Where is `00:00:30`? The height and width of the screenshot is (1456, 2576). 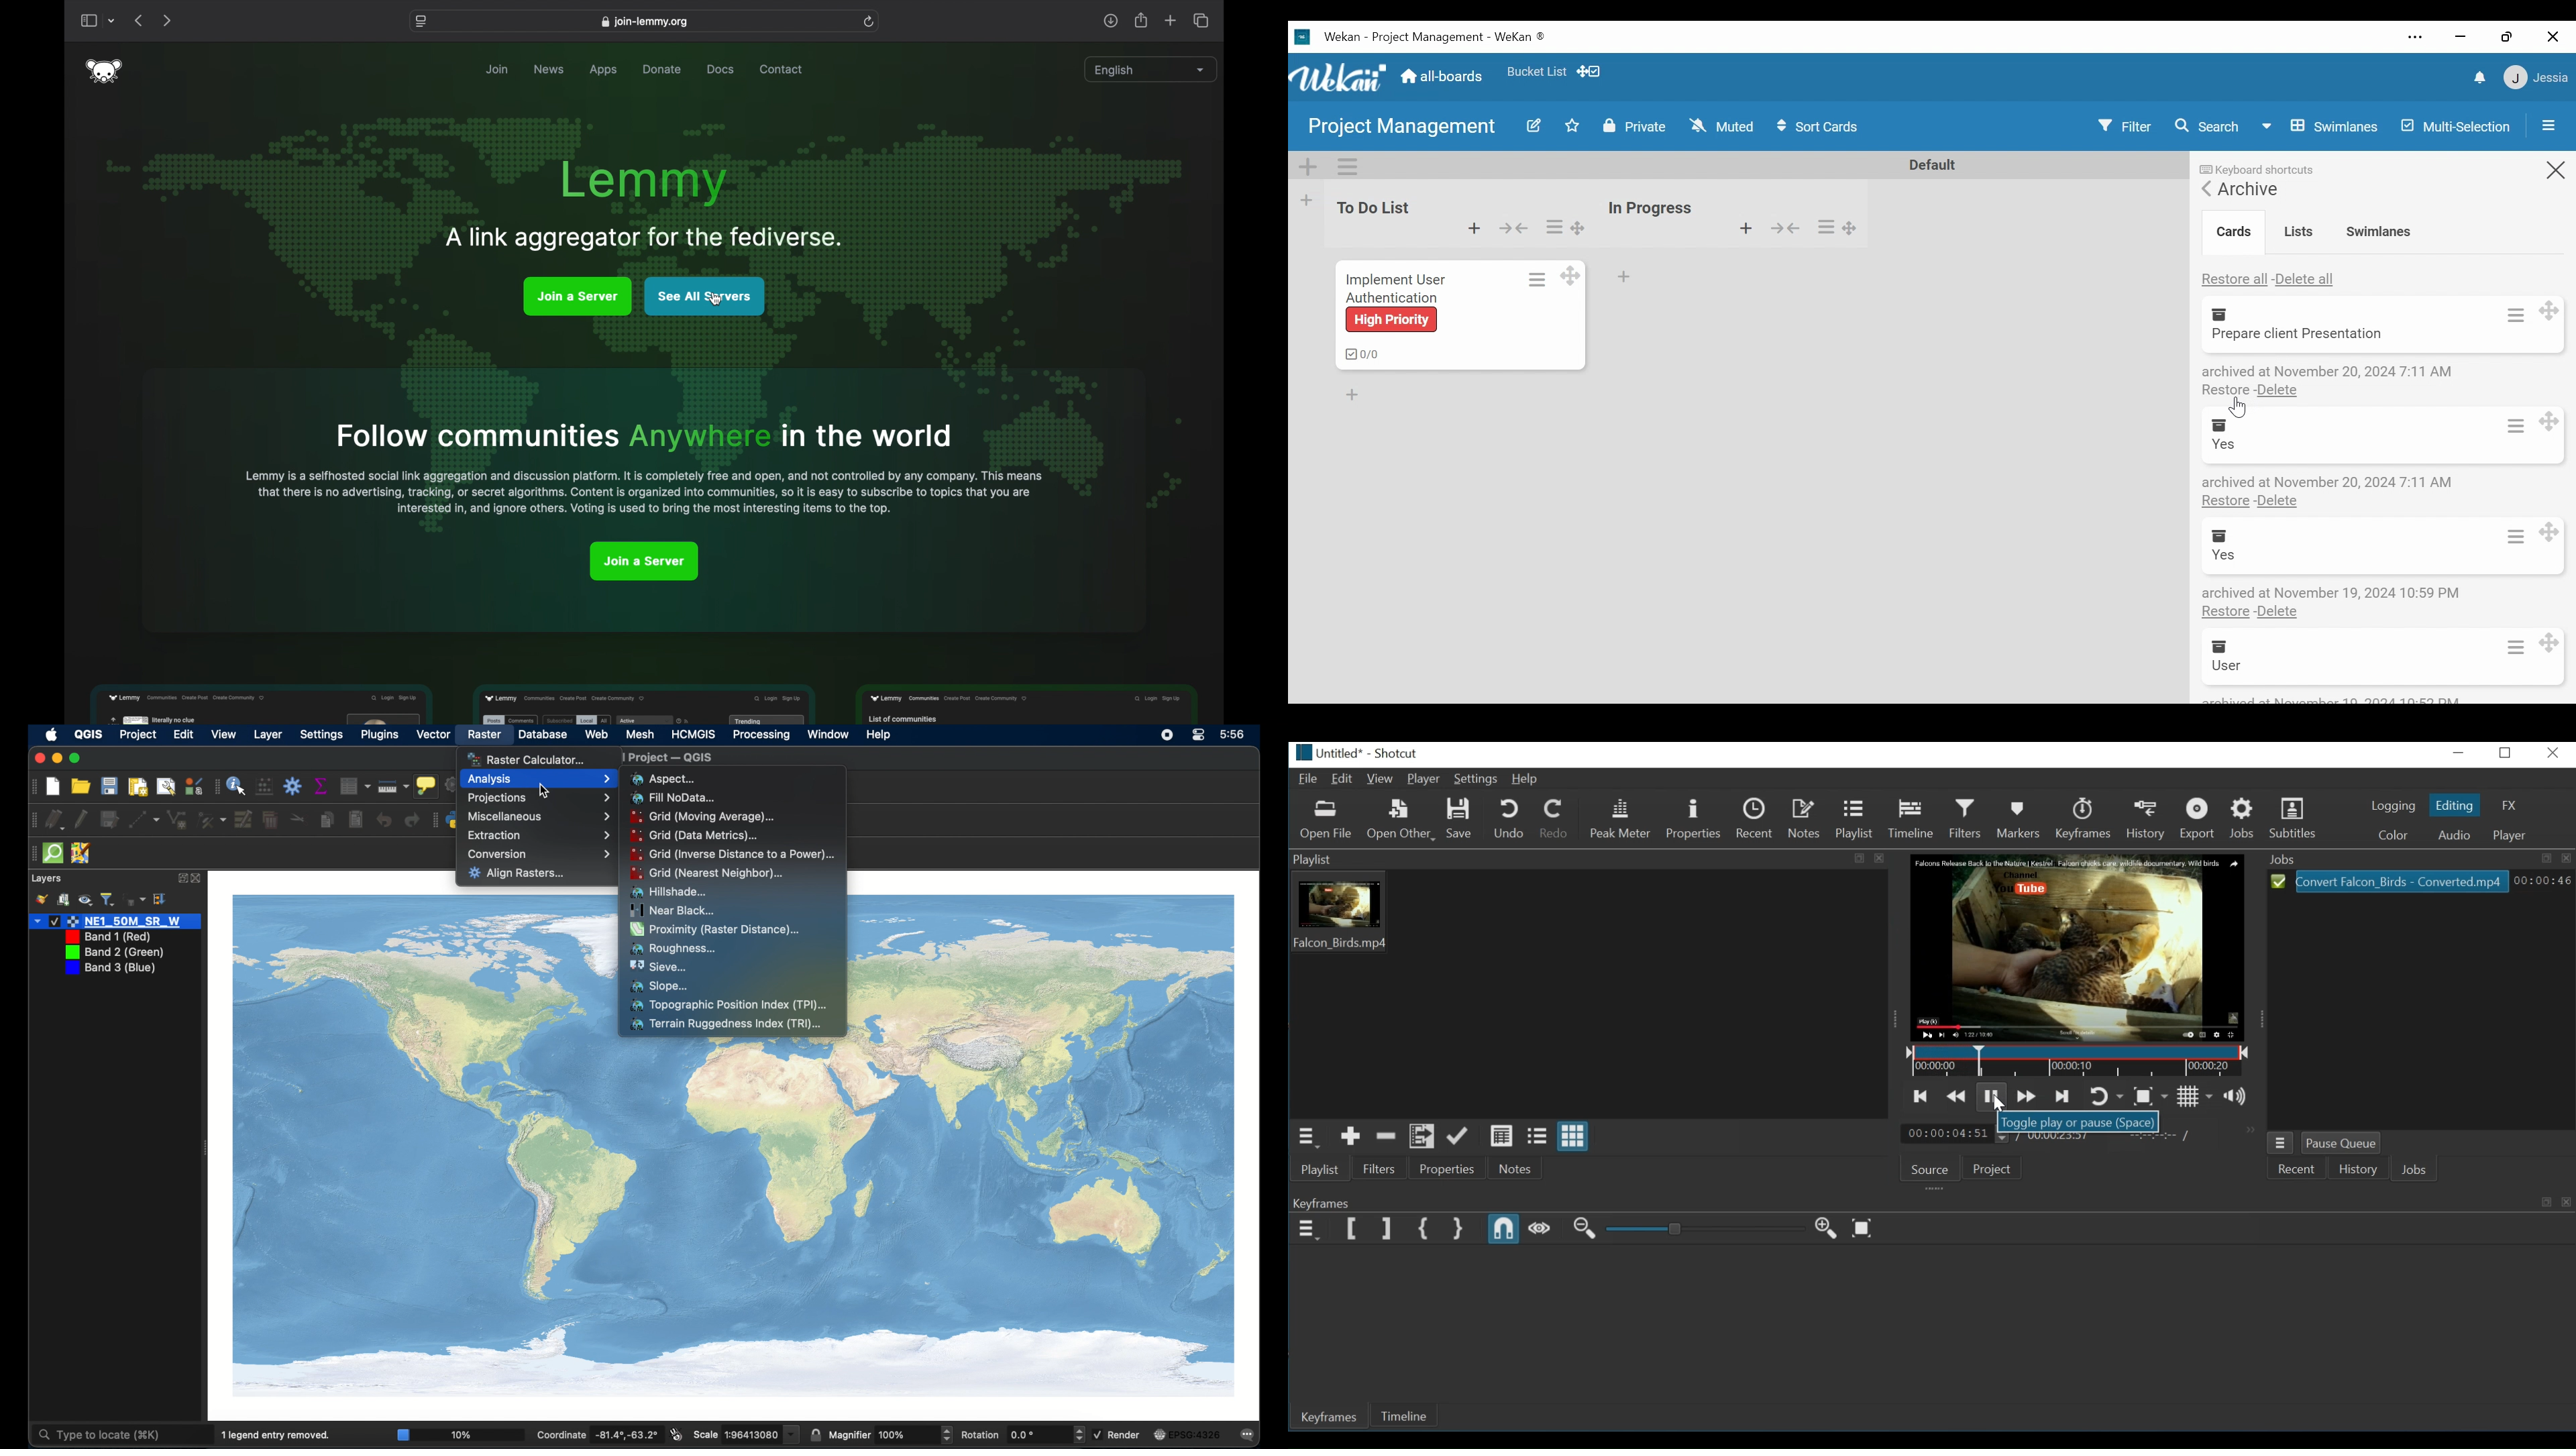
00:00:30 is located at coordinates (2544, 881).